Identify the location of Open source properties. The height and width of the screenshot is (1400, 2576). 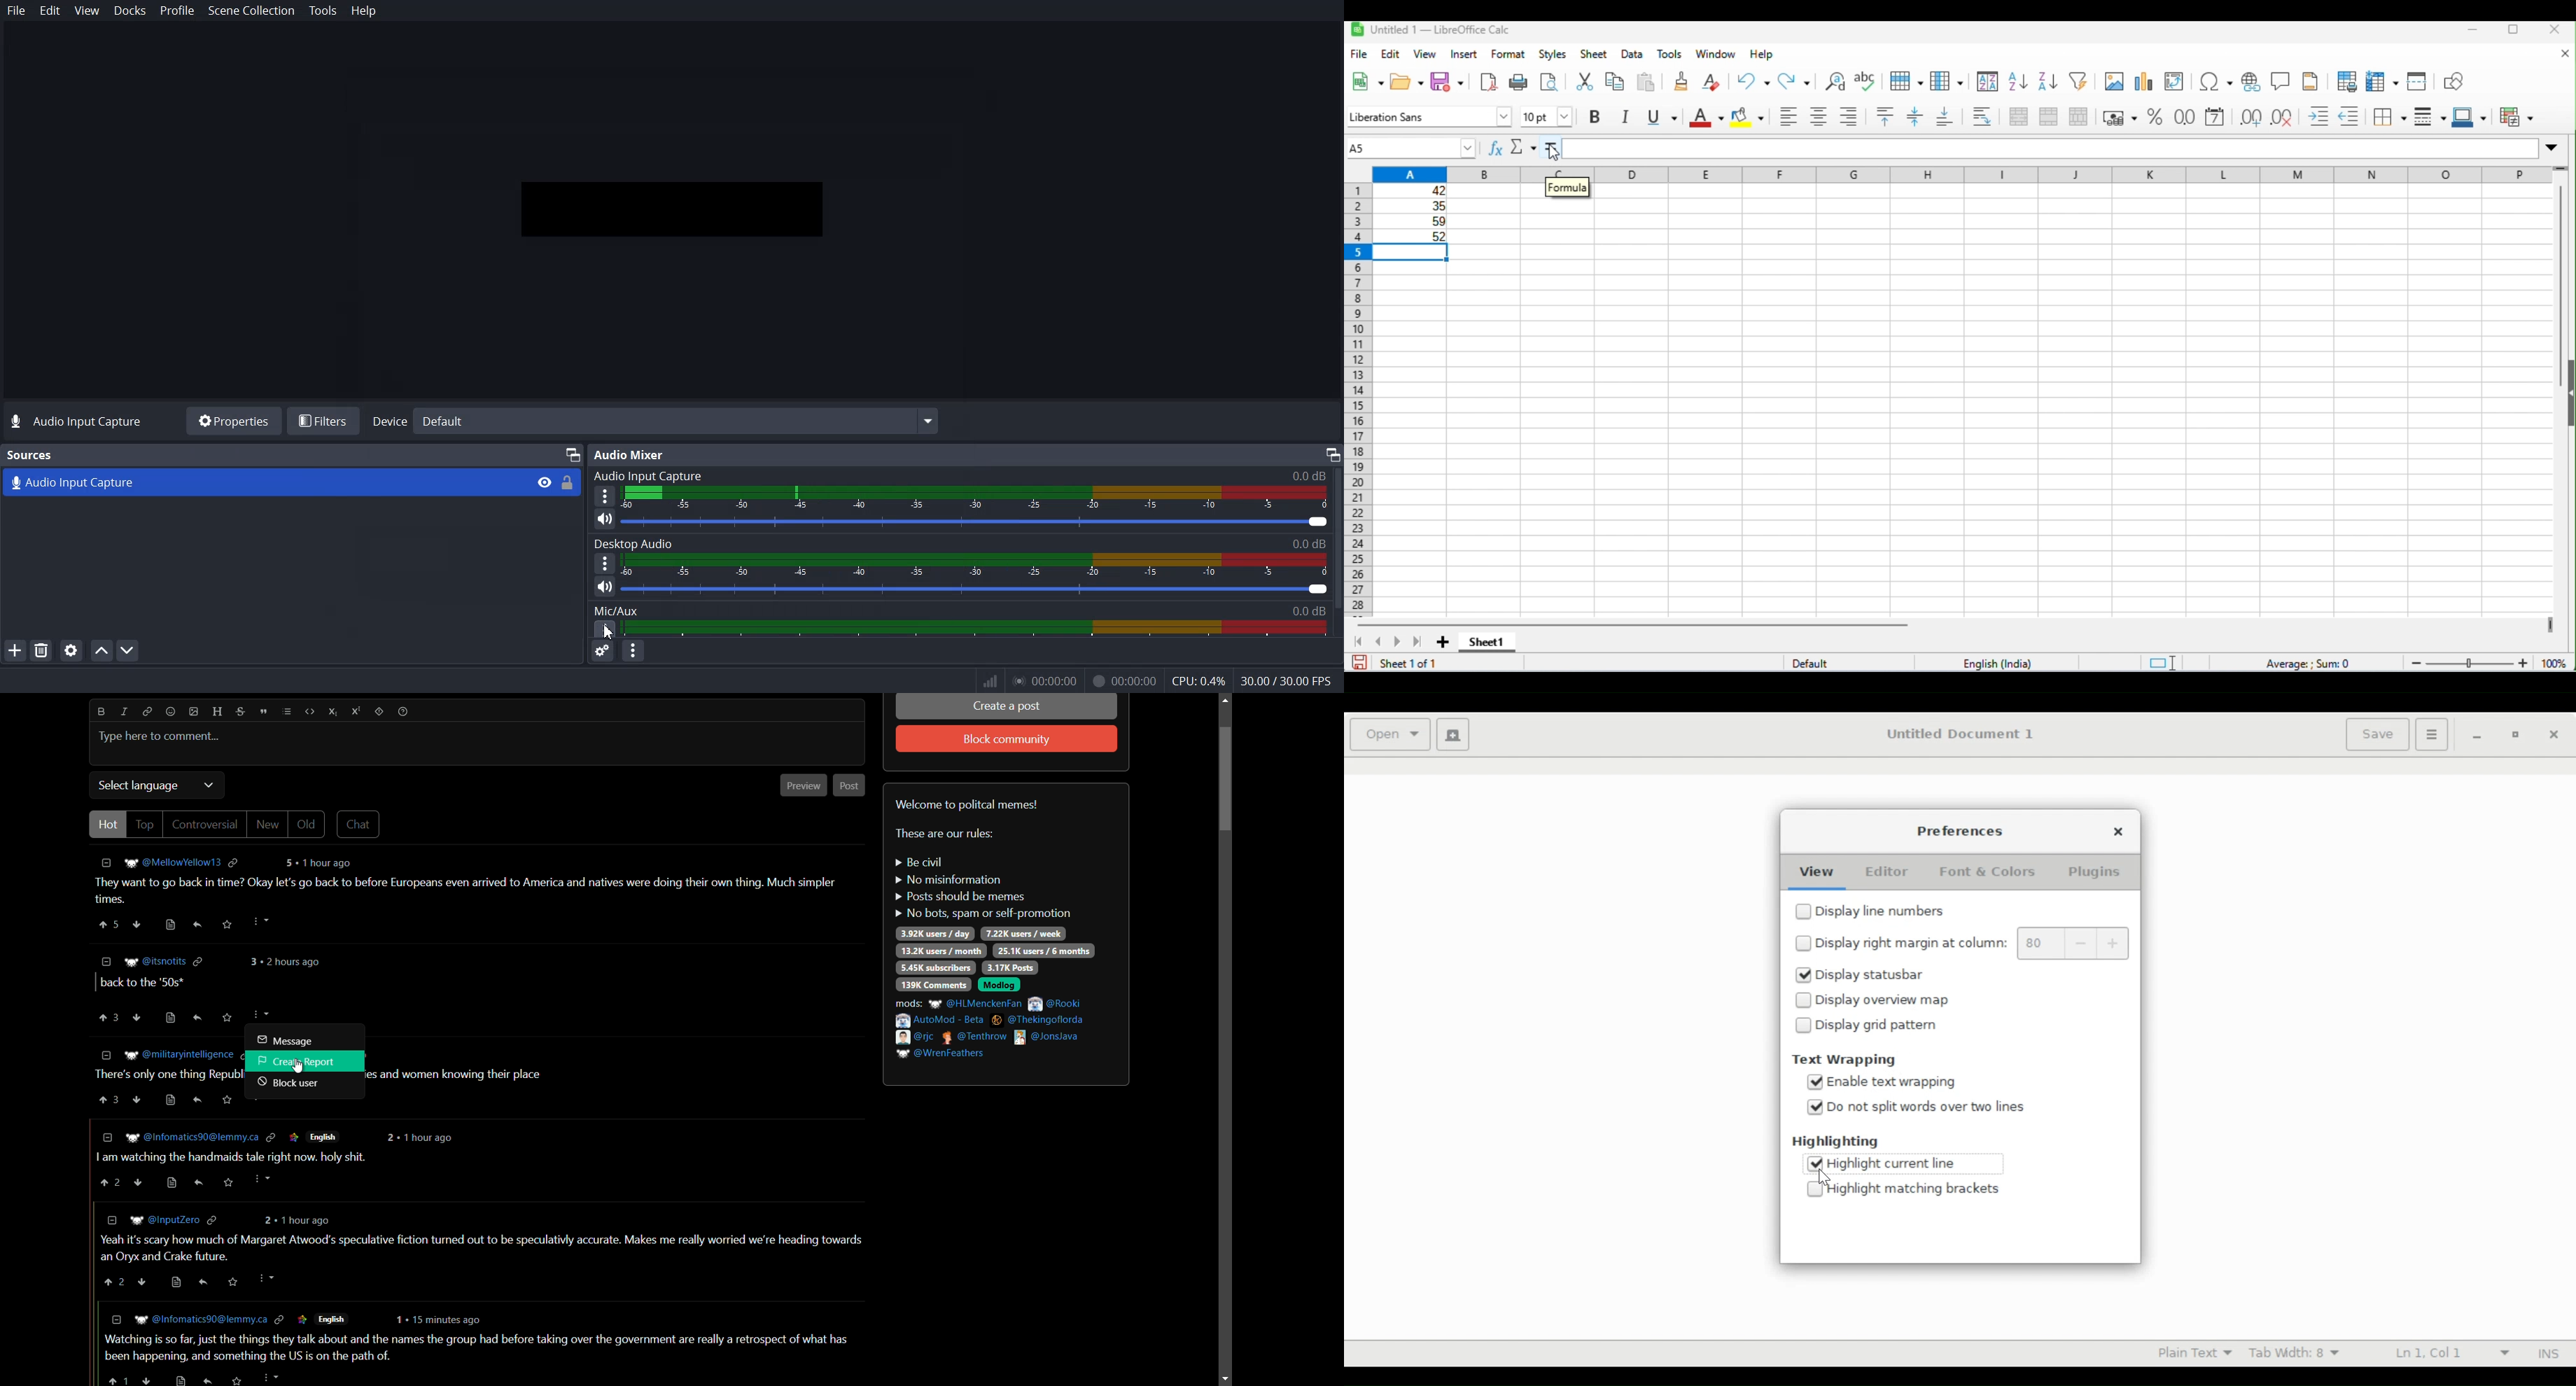
(70, 650).